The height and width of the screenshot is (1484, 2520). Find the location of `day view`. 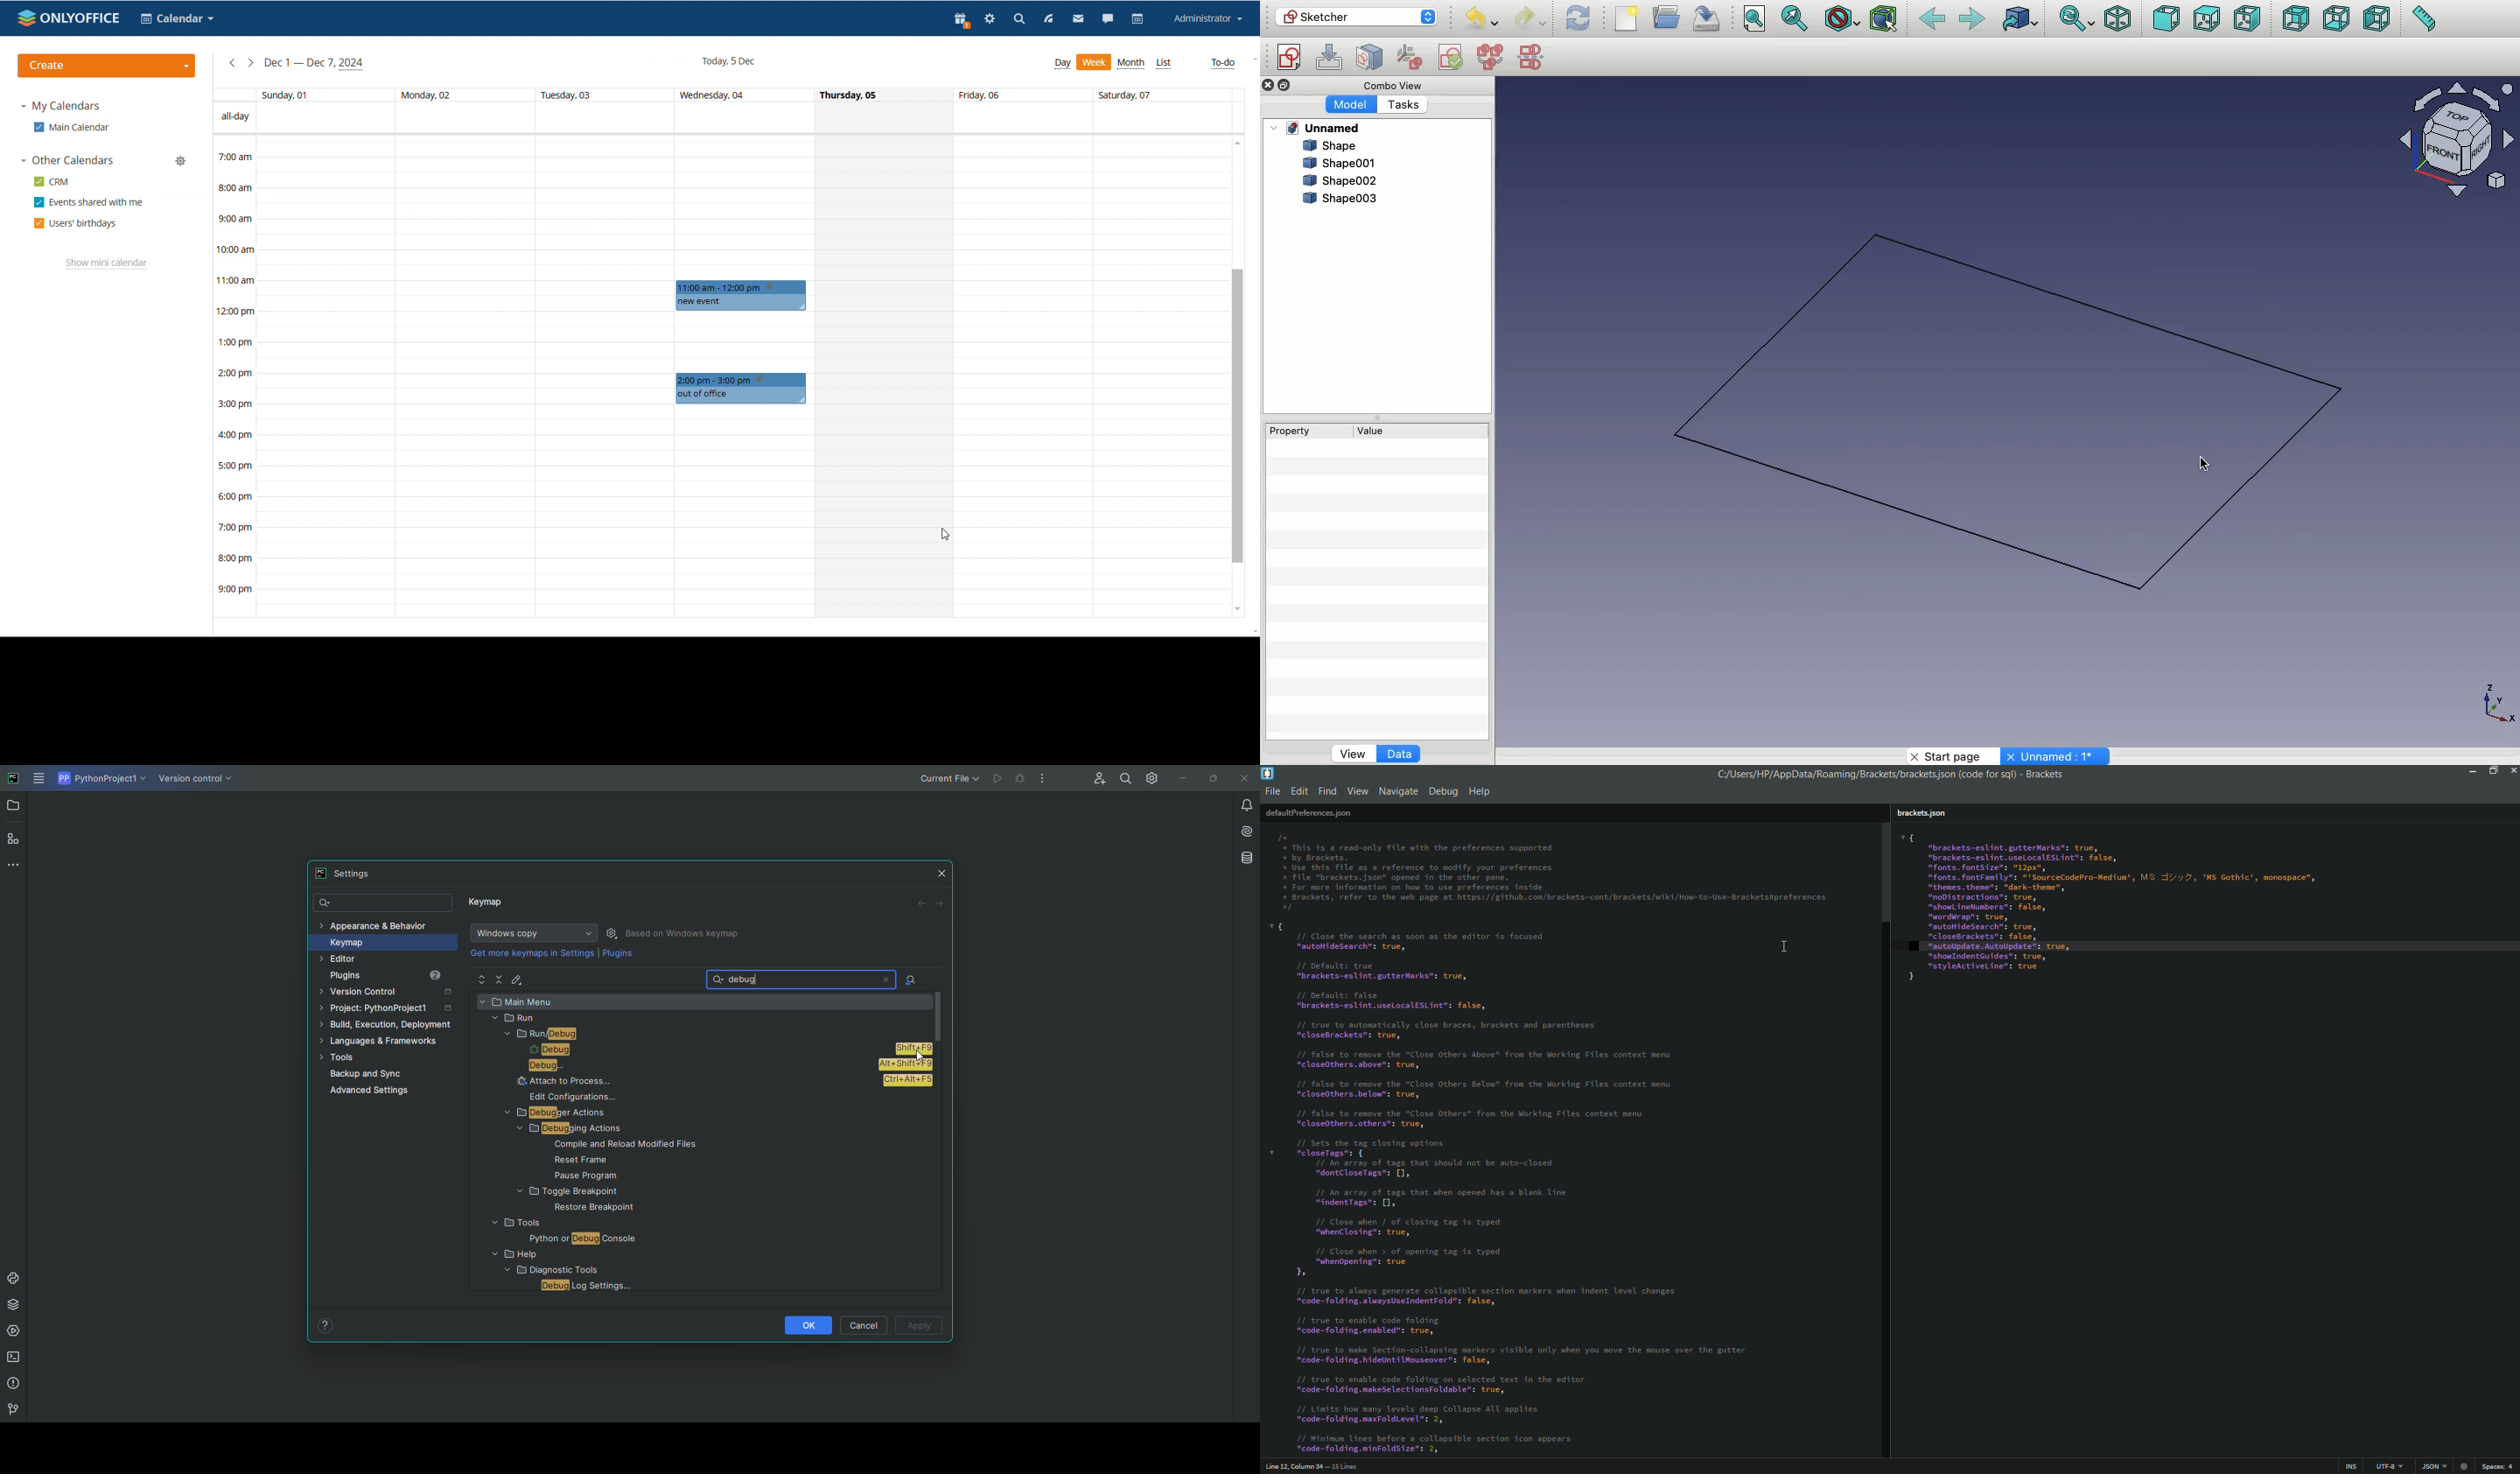

day view is located at coordinates (1062, 64).